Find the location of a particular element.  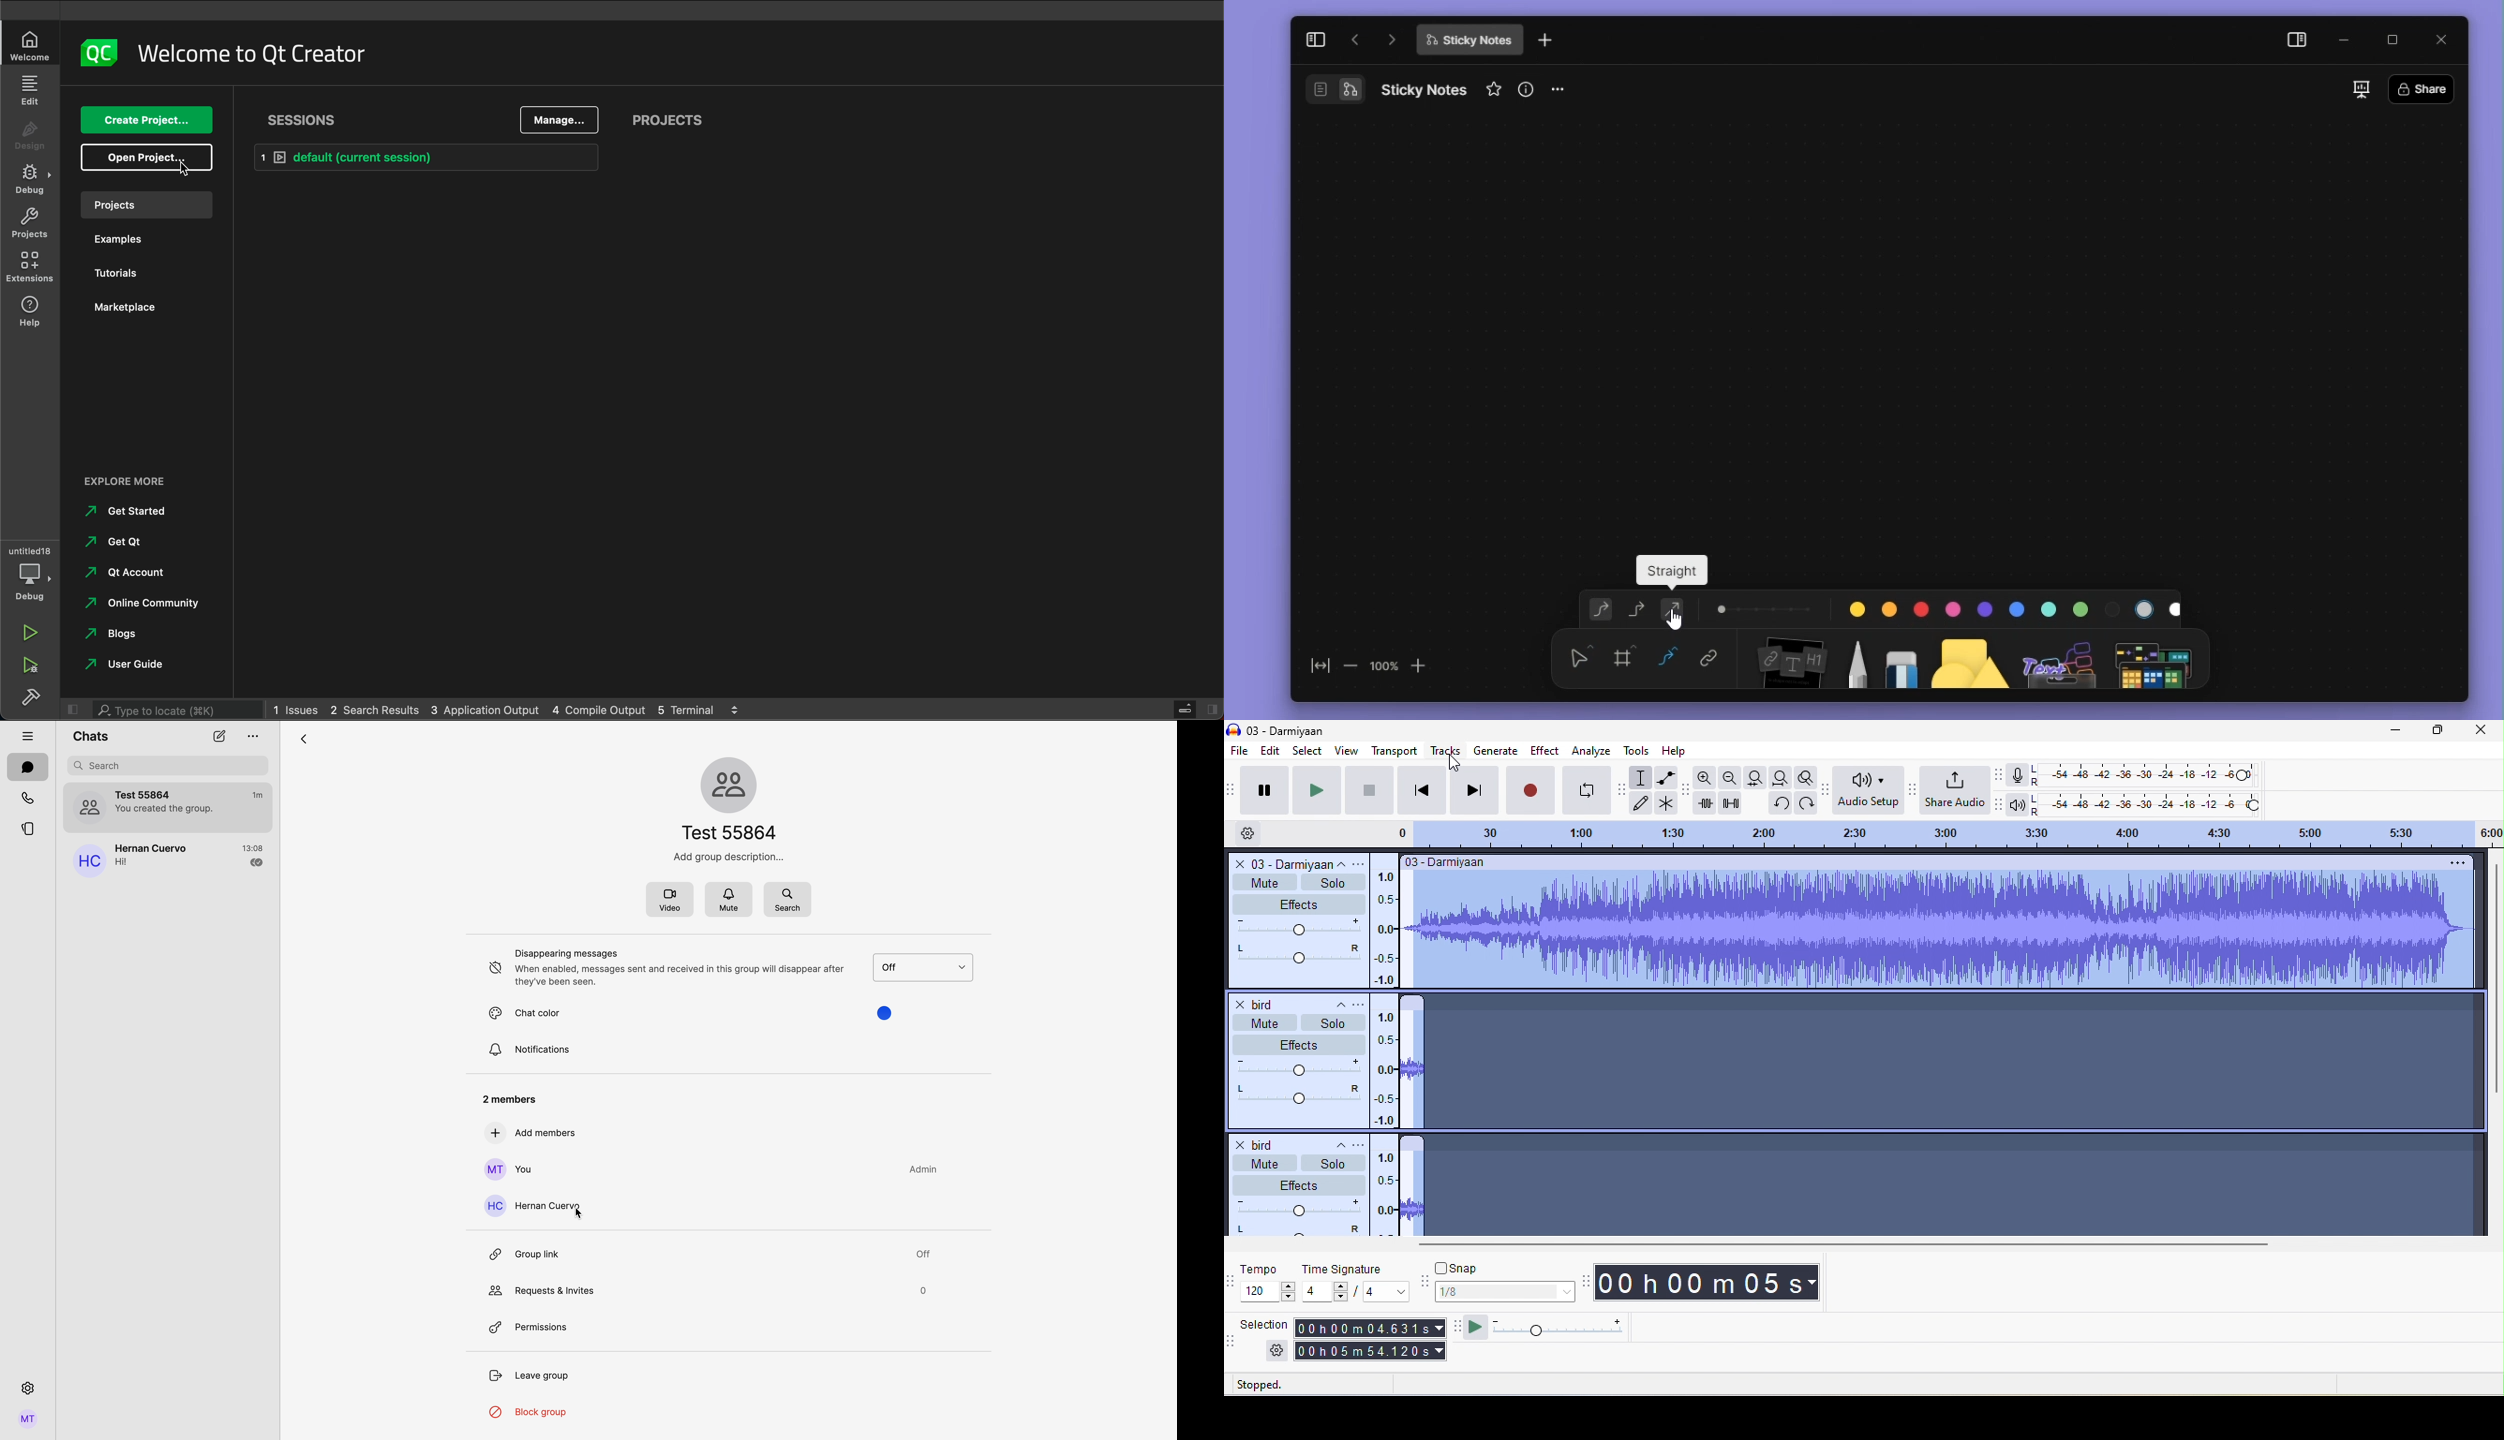

audacity play back meter toolbar is located at coordinates (2004, 804).